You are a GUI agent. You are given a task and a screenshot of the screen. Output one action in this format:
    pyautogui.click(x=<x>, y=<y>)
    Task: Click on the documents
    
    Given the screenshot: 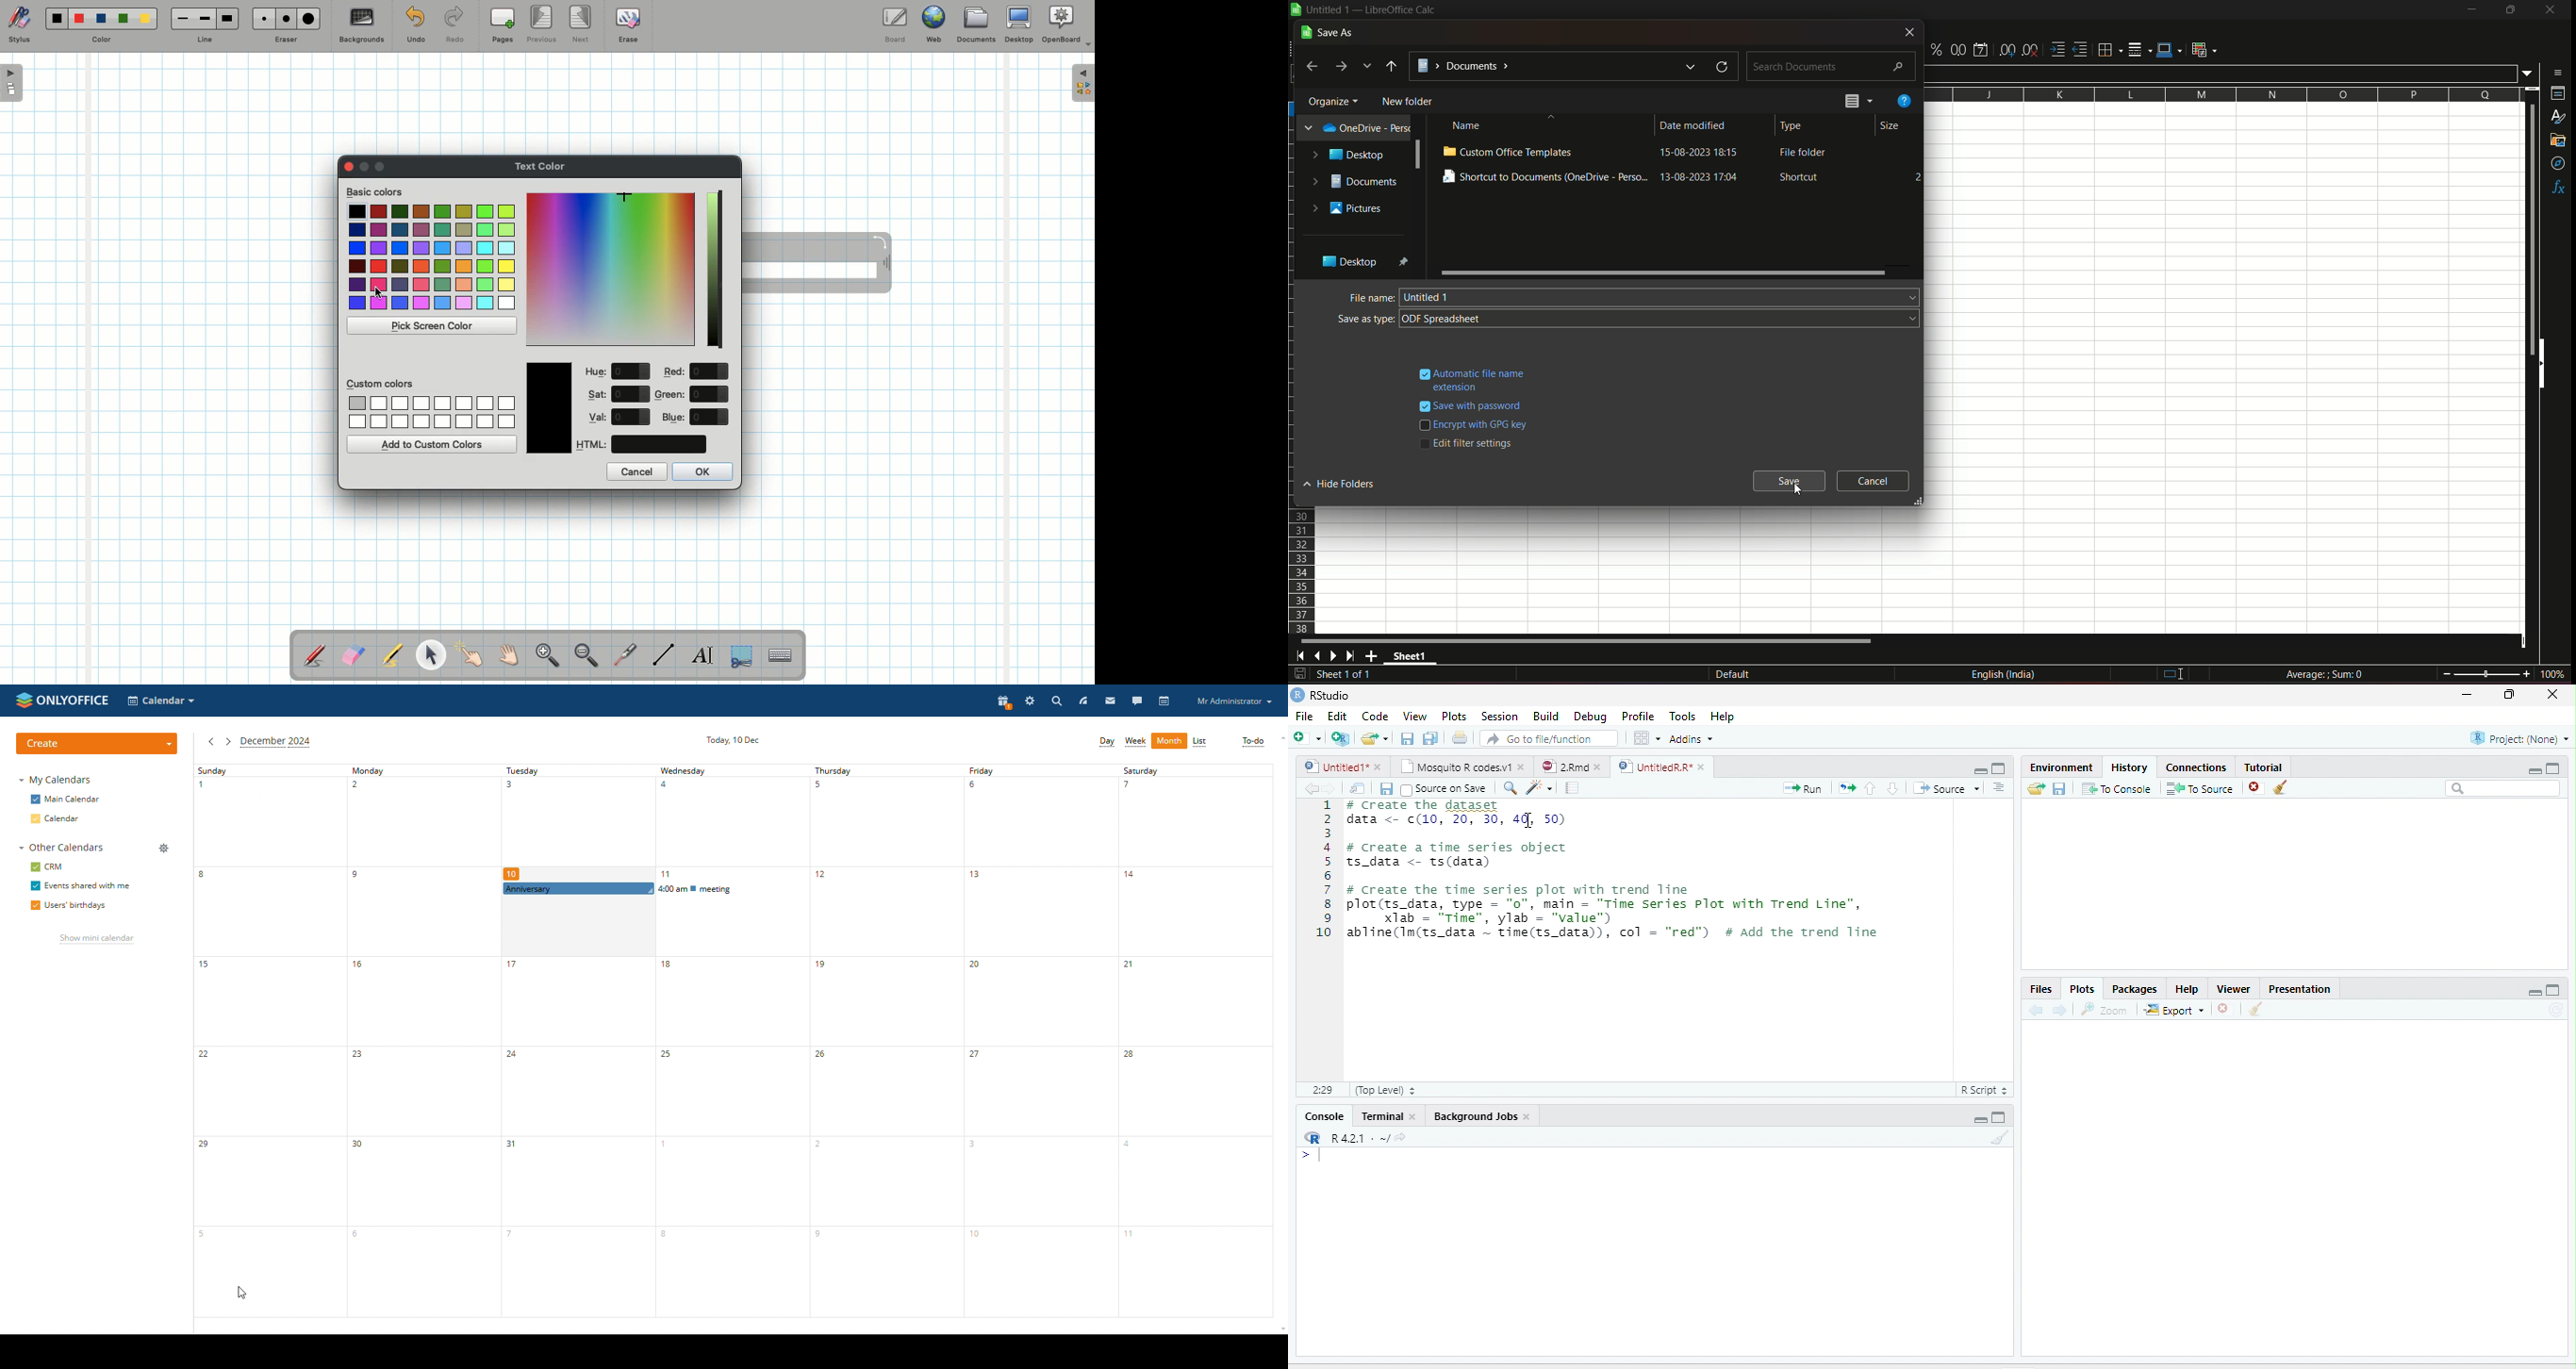 What is the action you would take?
    pyautogui.click(x=1355, y=181)
    